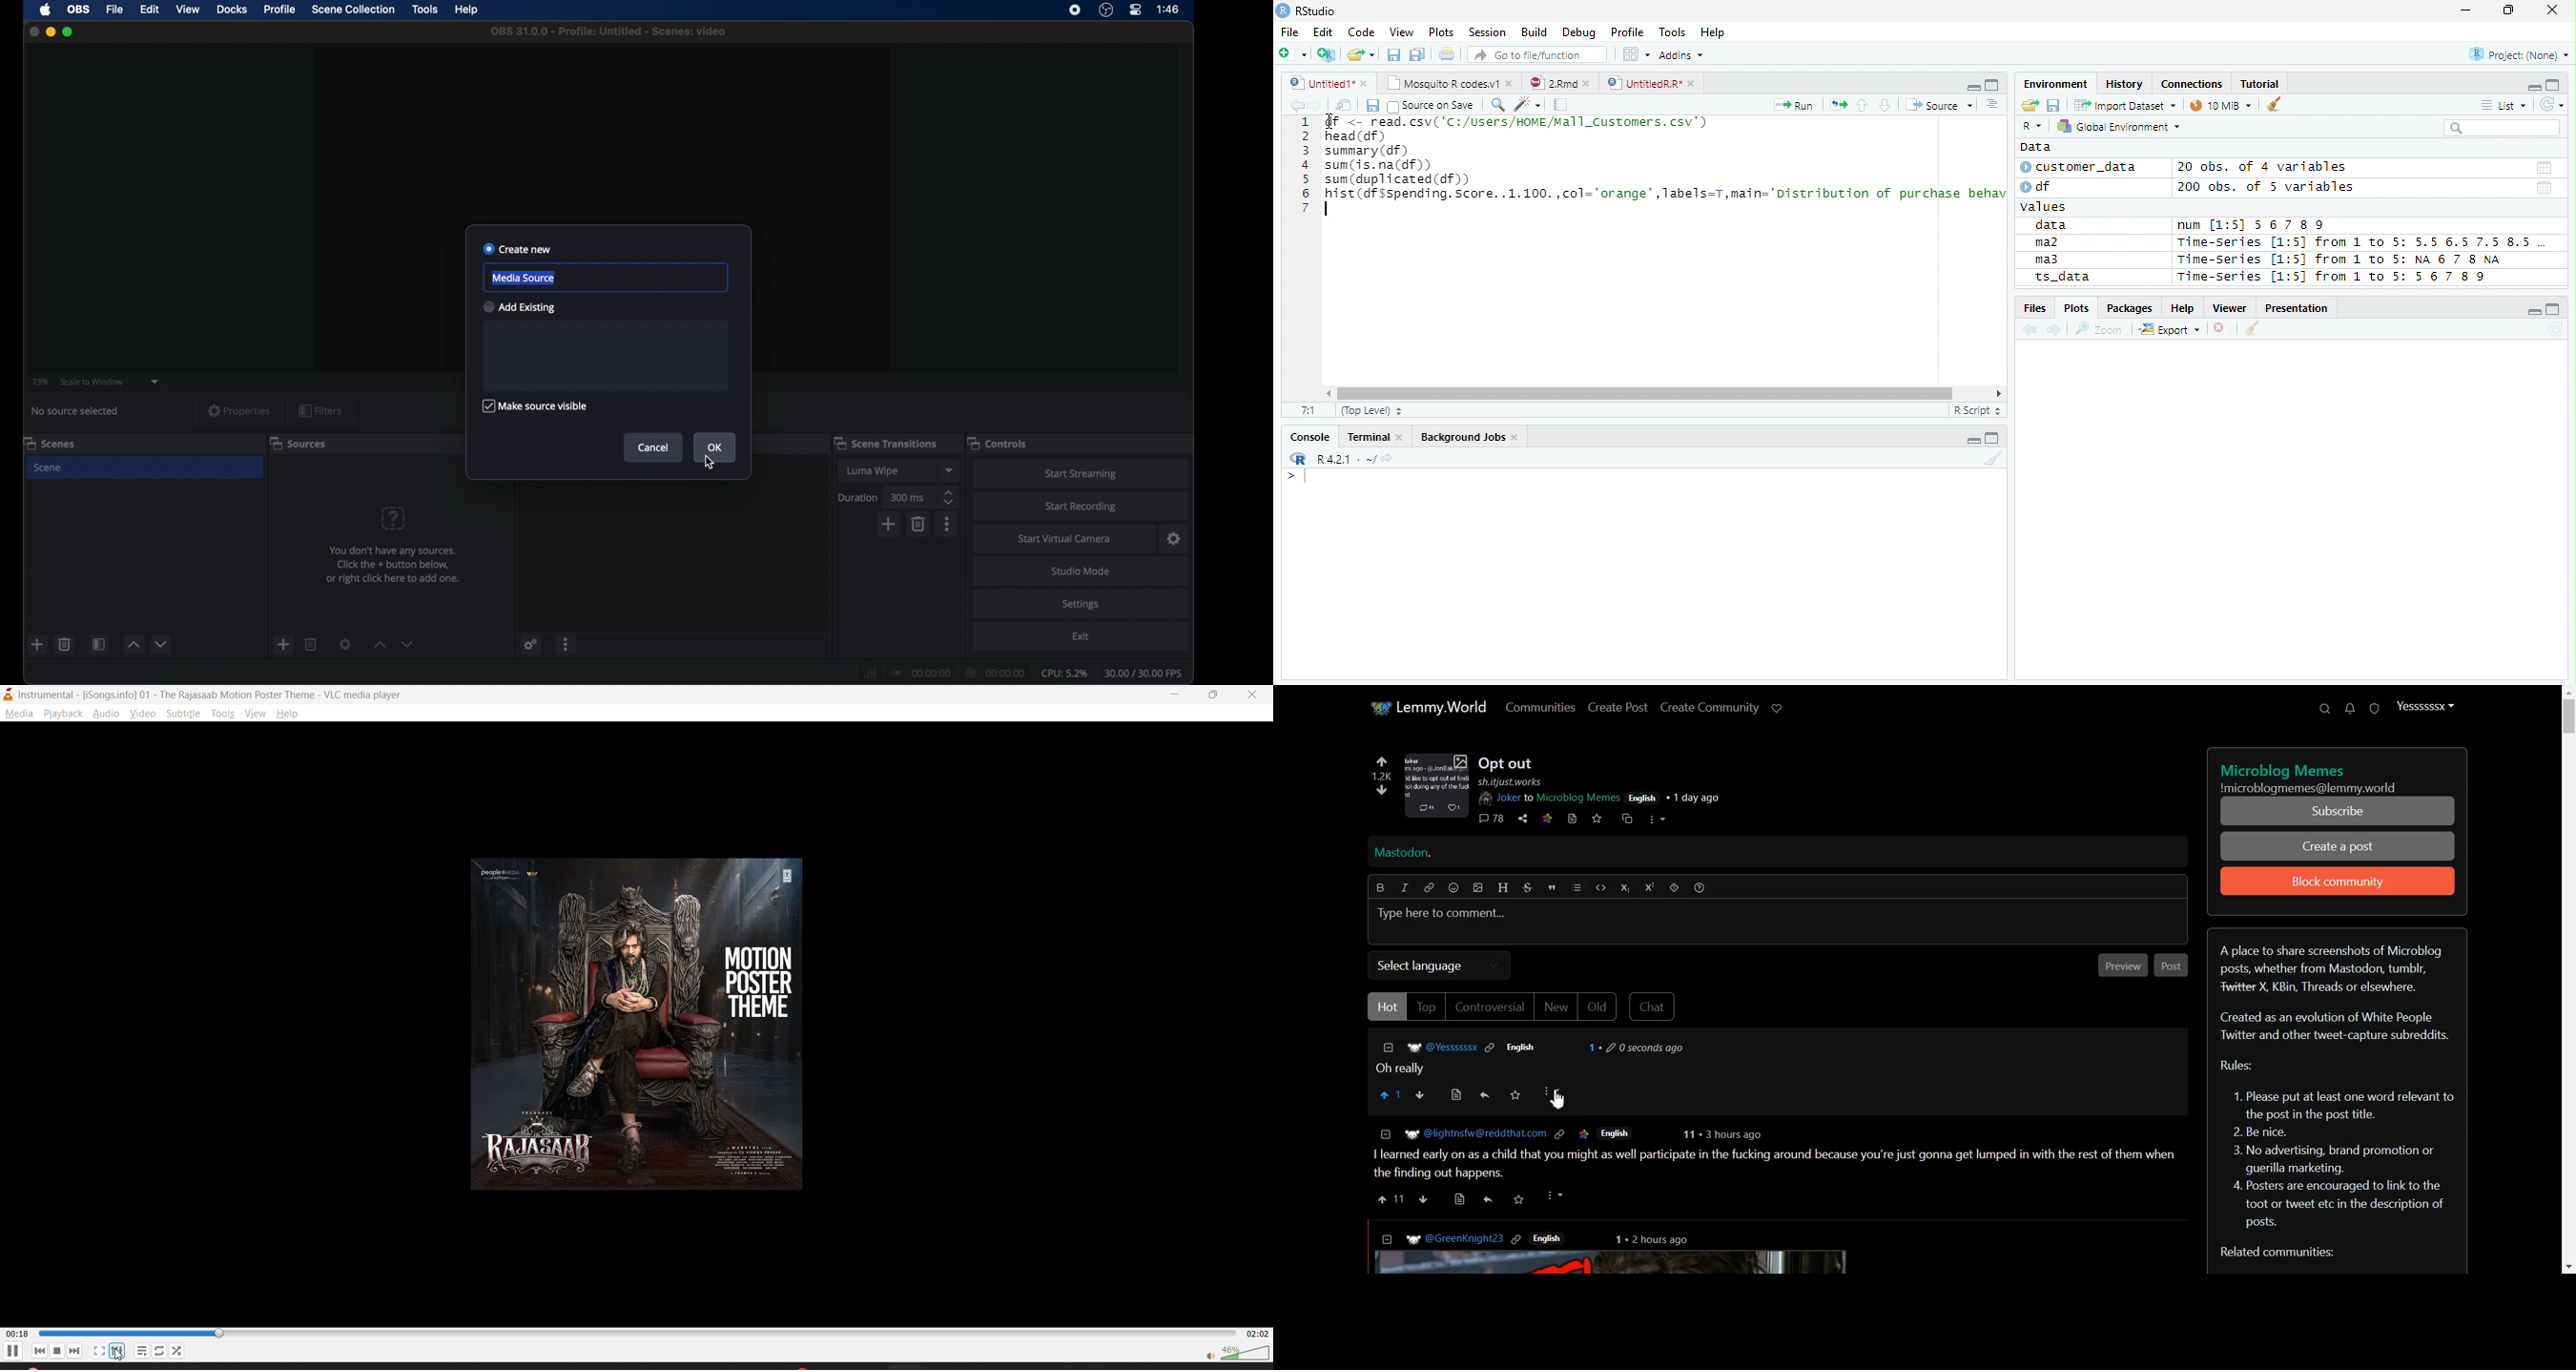  What do you see at coordinates (1082, 605) in the screenshot?
I see `settings` at bounding box center [1082, 605].